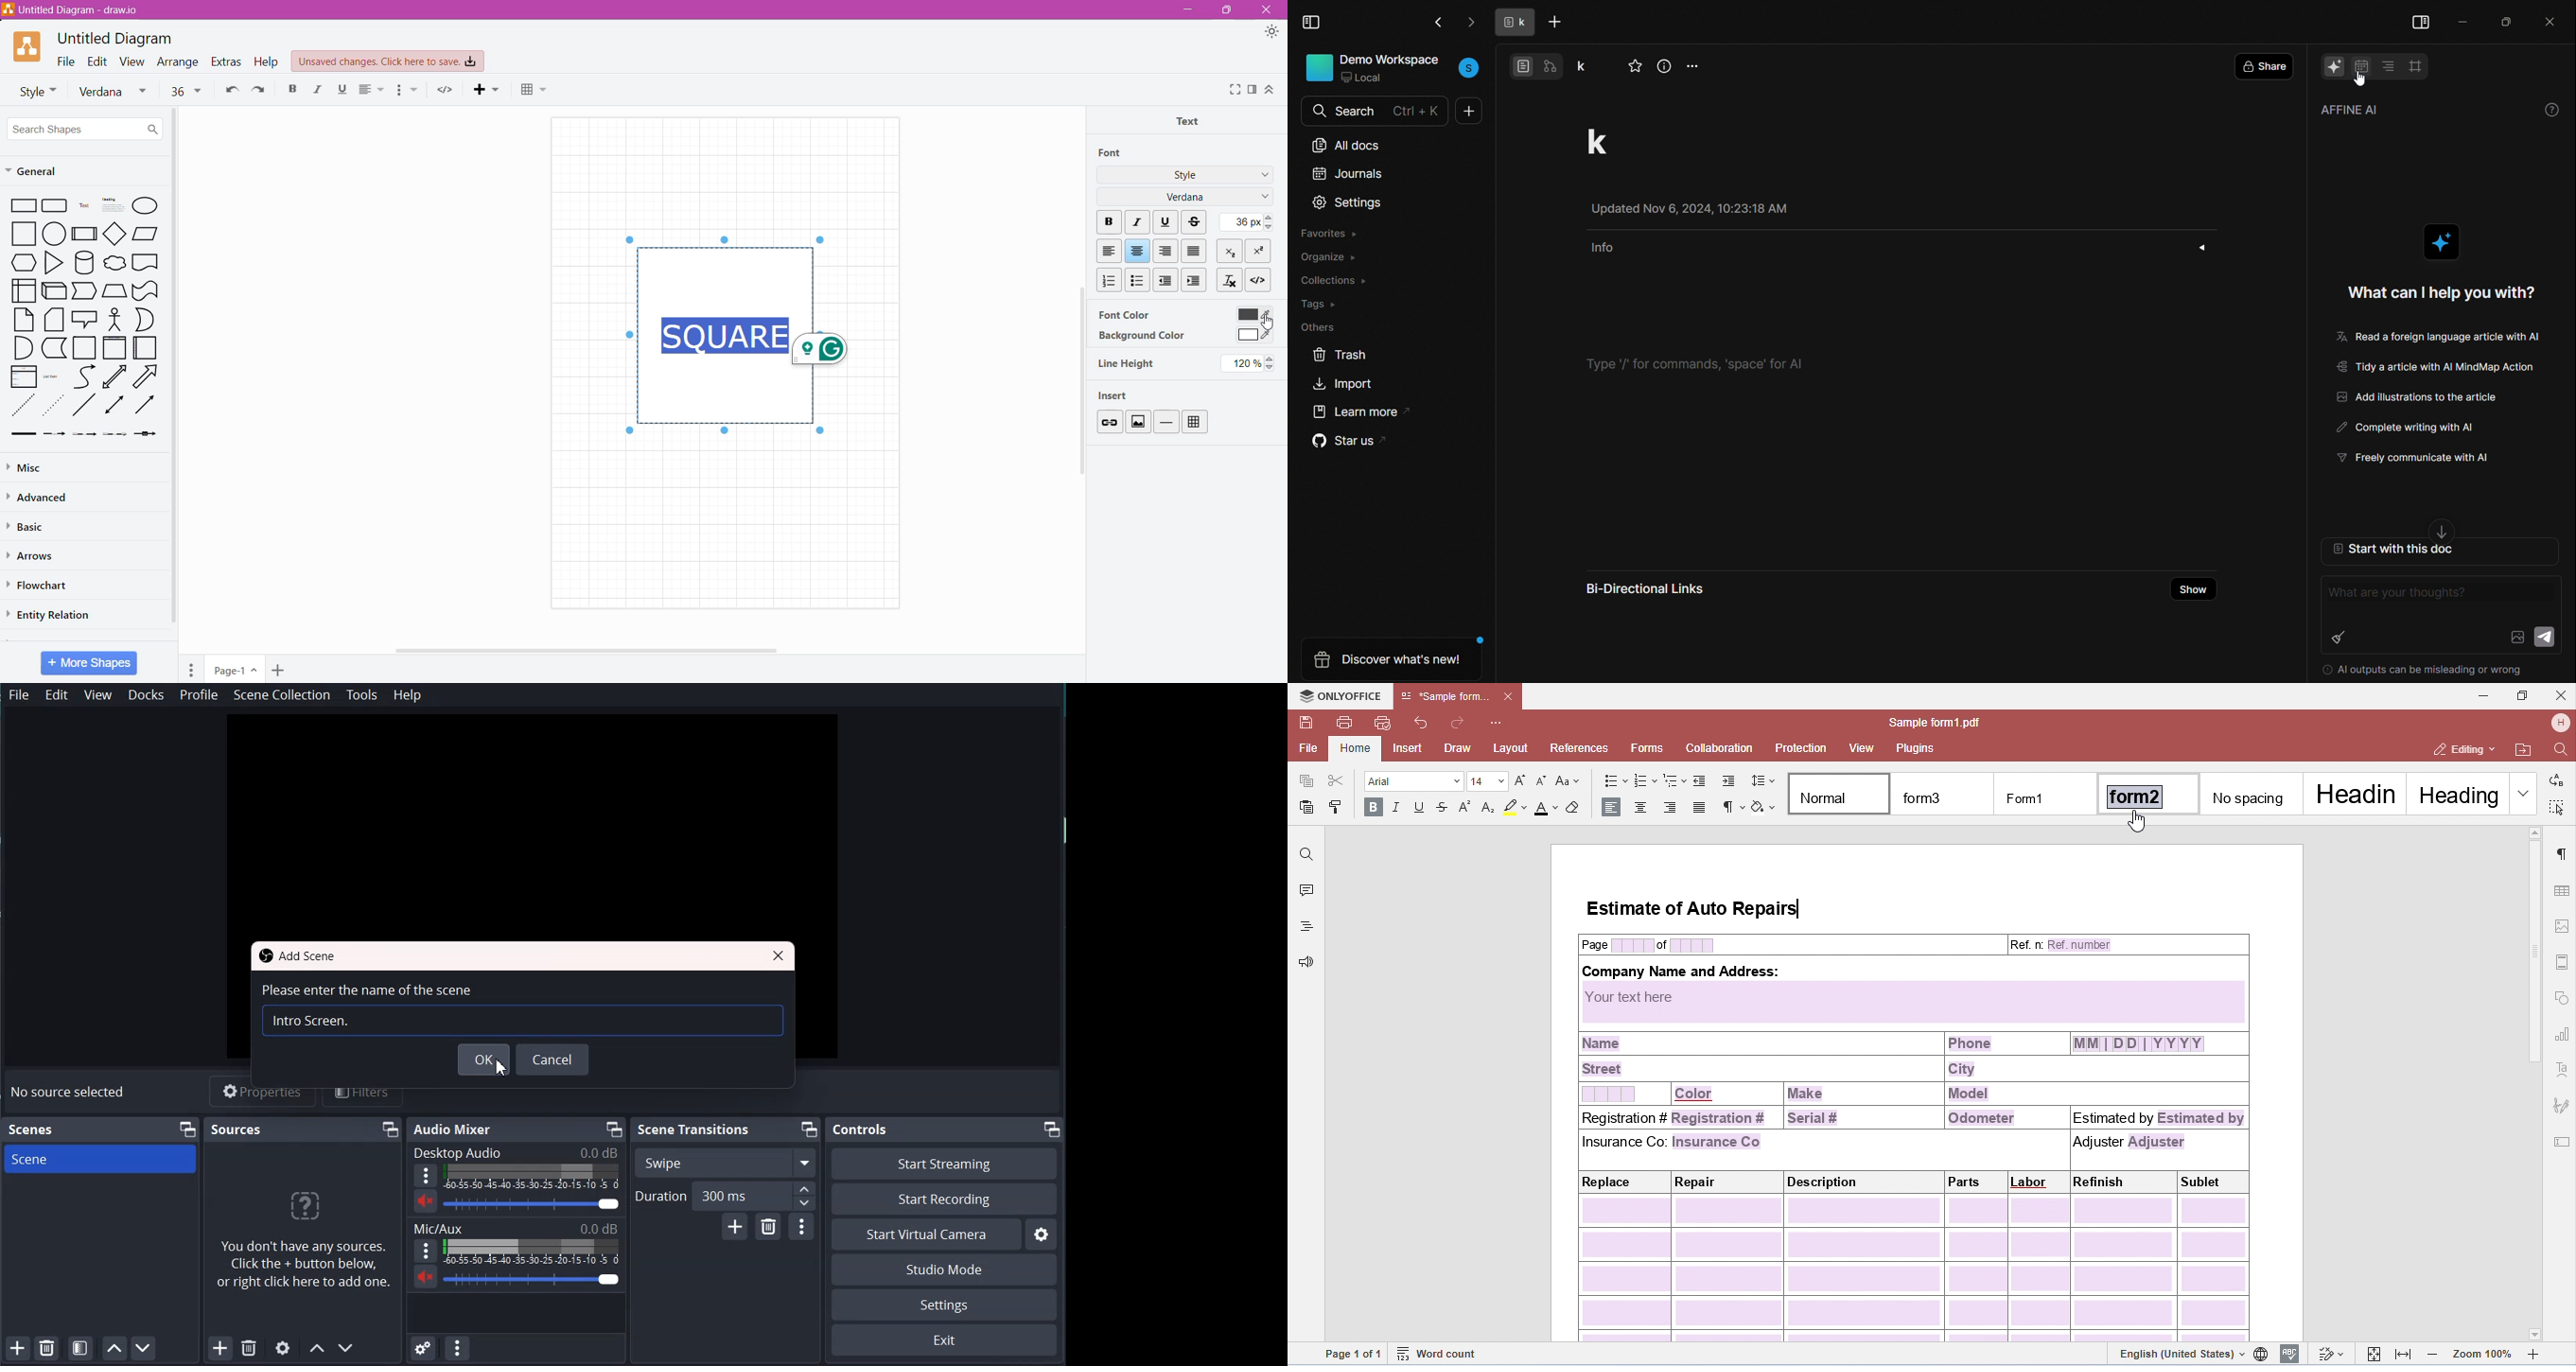  Describe the element at coordinates (40, 466) in the screenshot. I see `Misc` at that location.